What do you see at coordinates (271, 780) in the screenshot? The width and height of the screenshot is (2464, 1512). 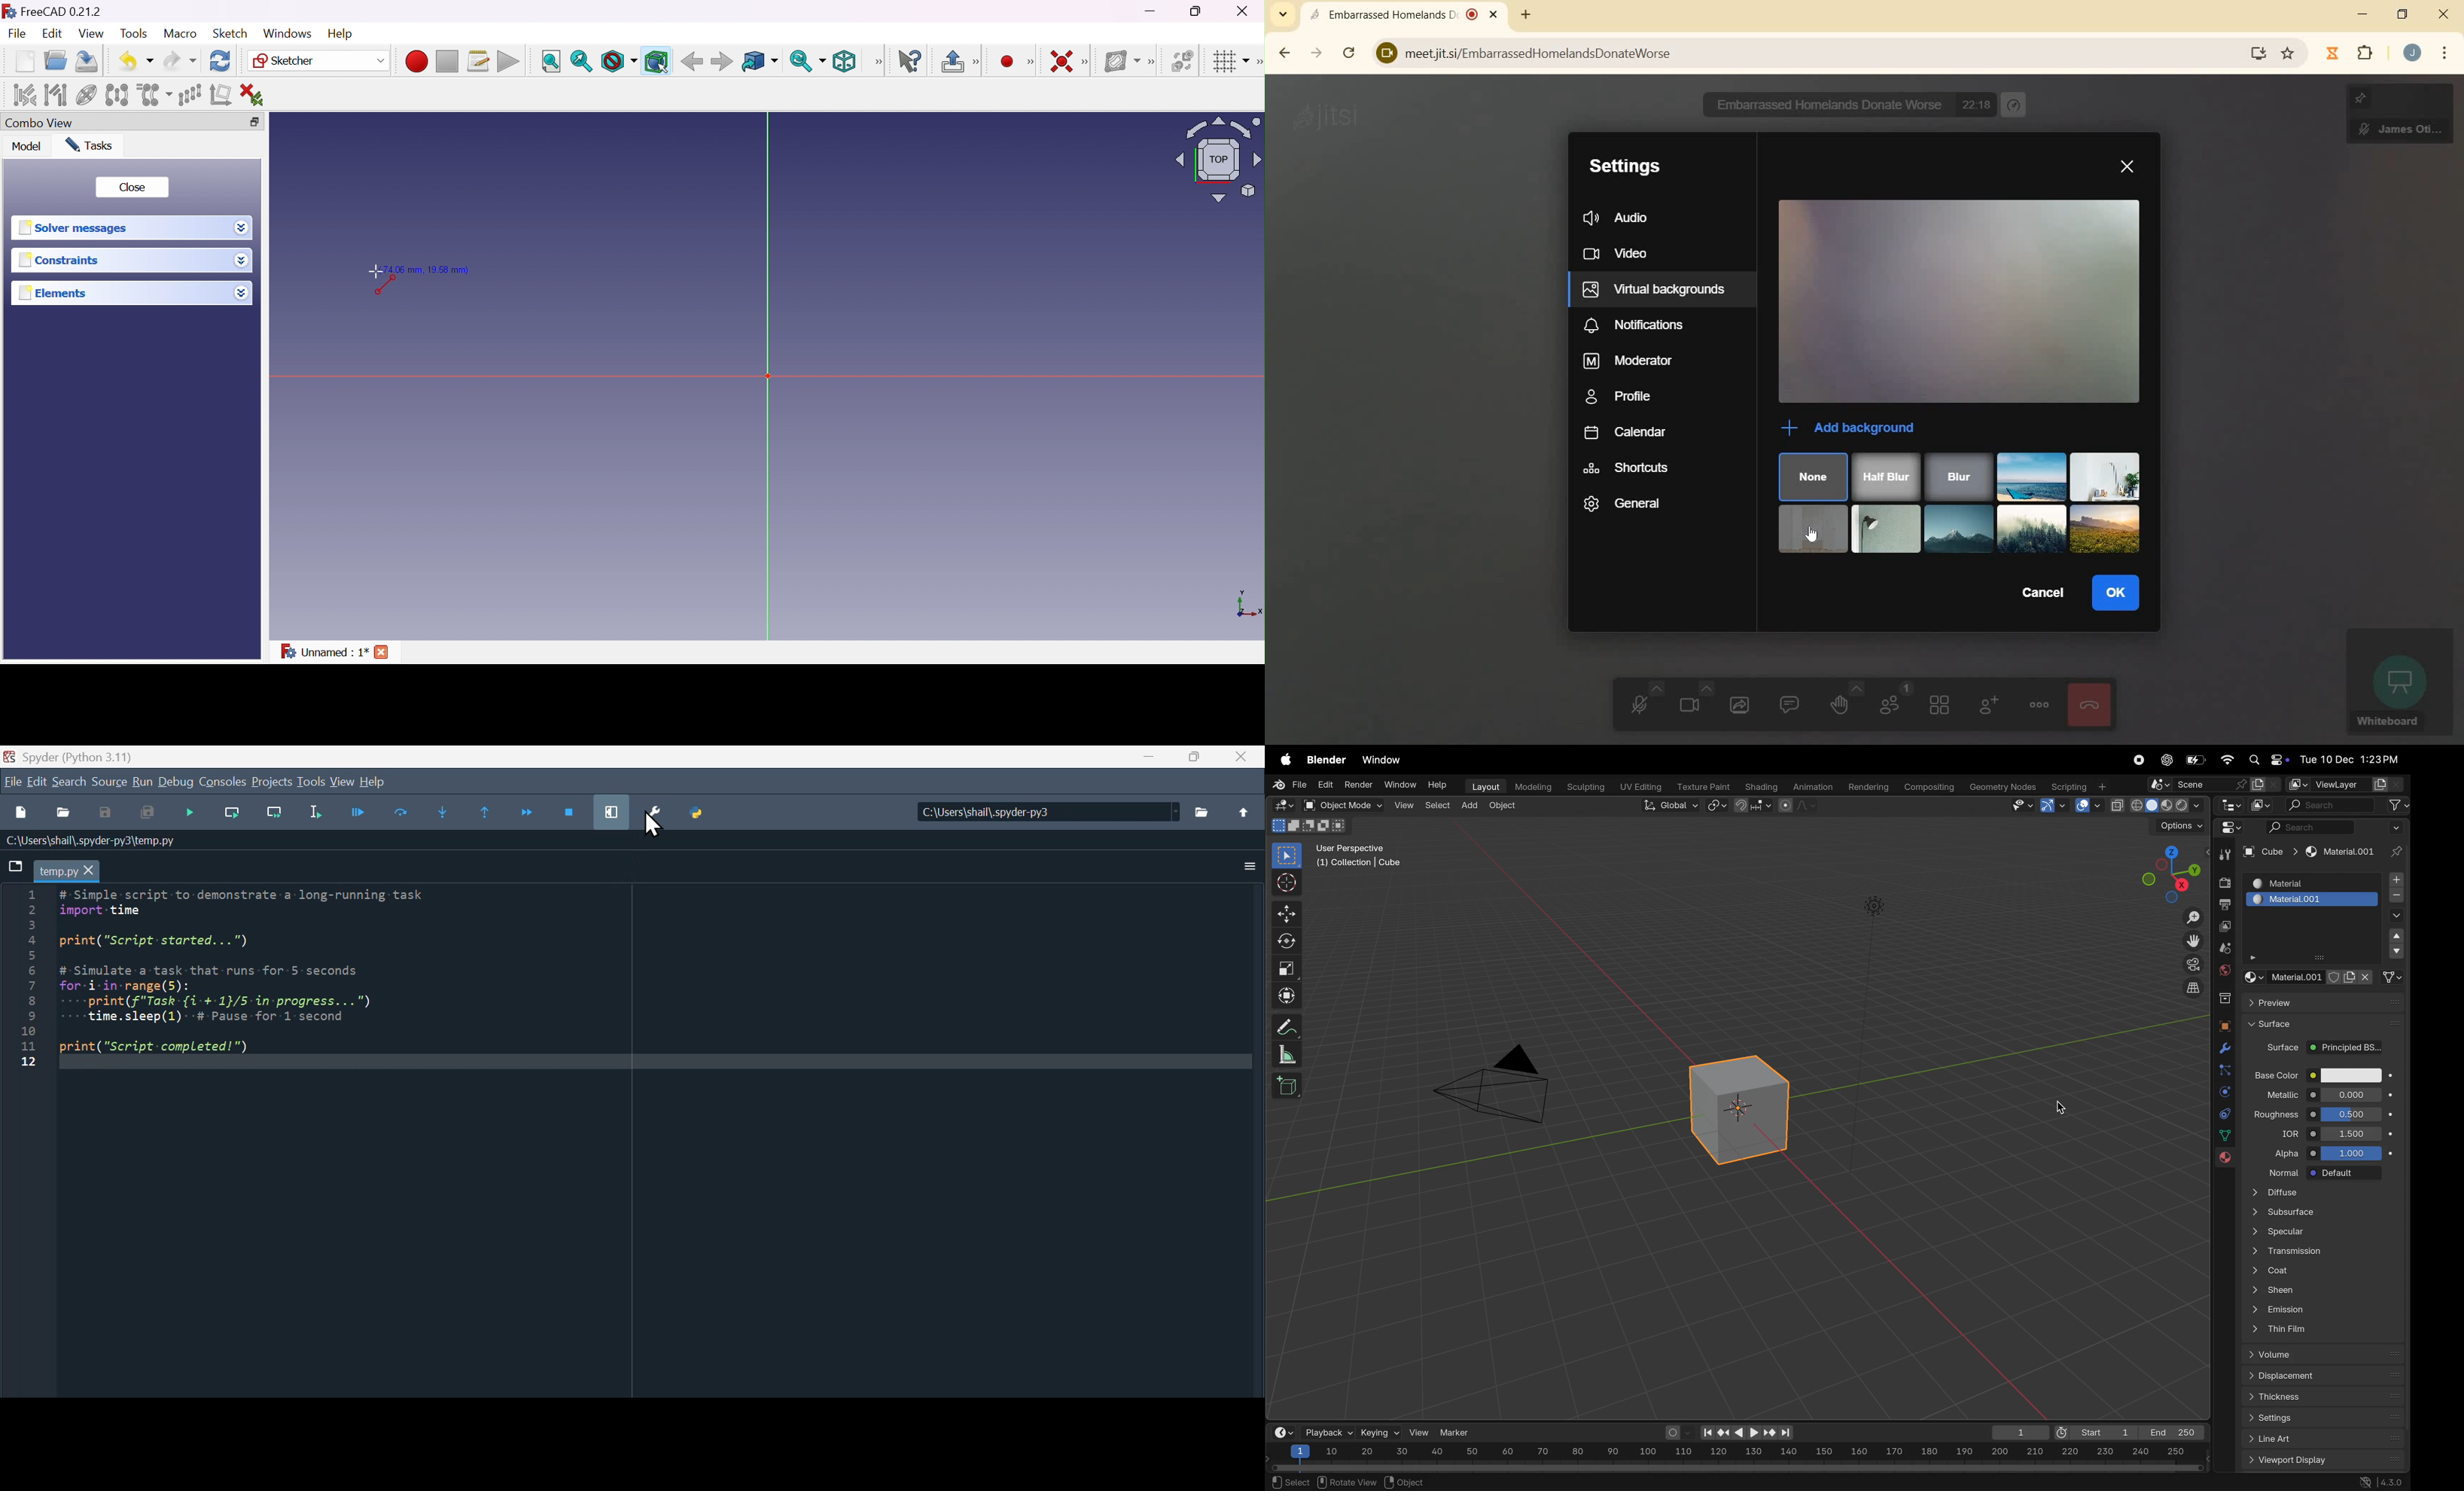 I see `Projects` at bounding box center [271, 780].